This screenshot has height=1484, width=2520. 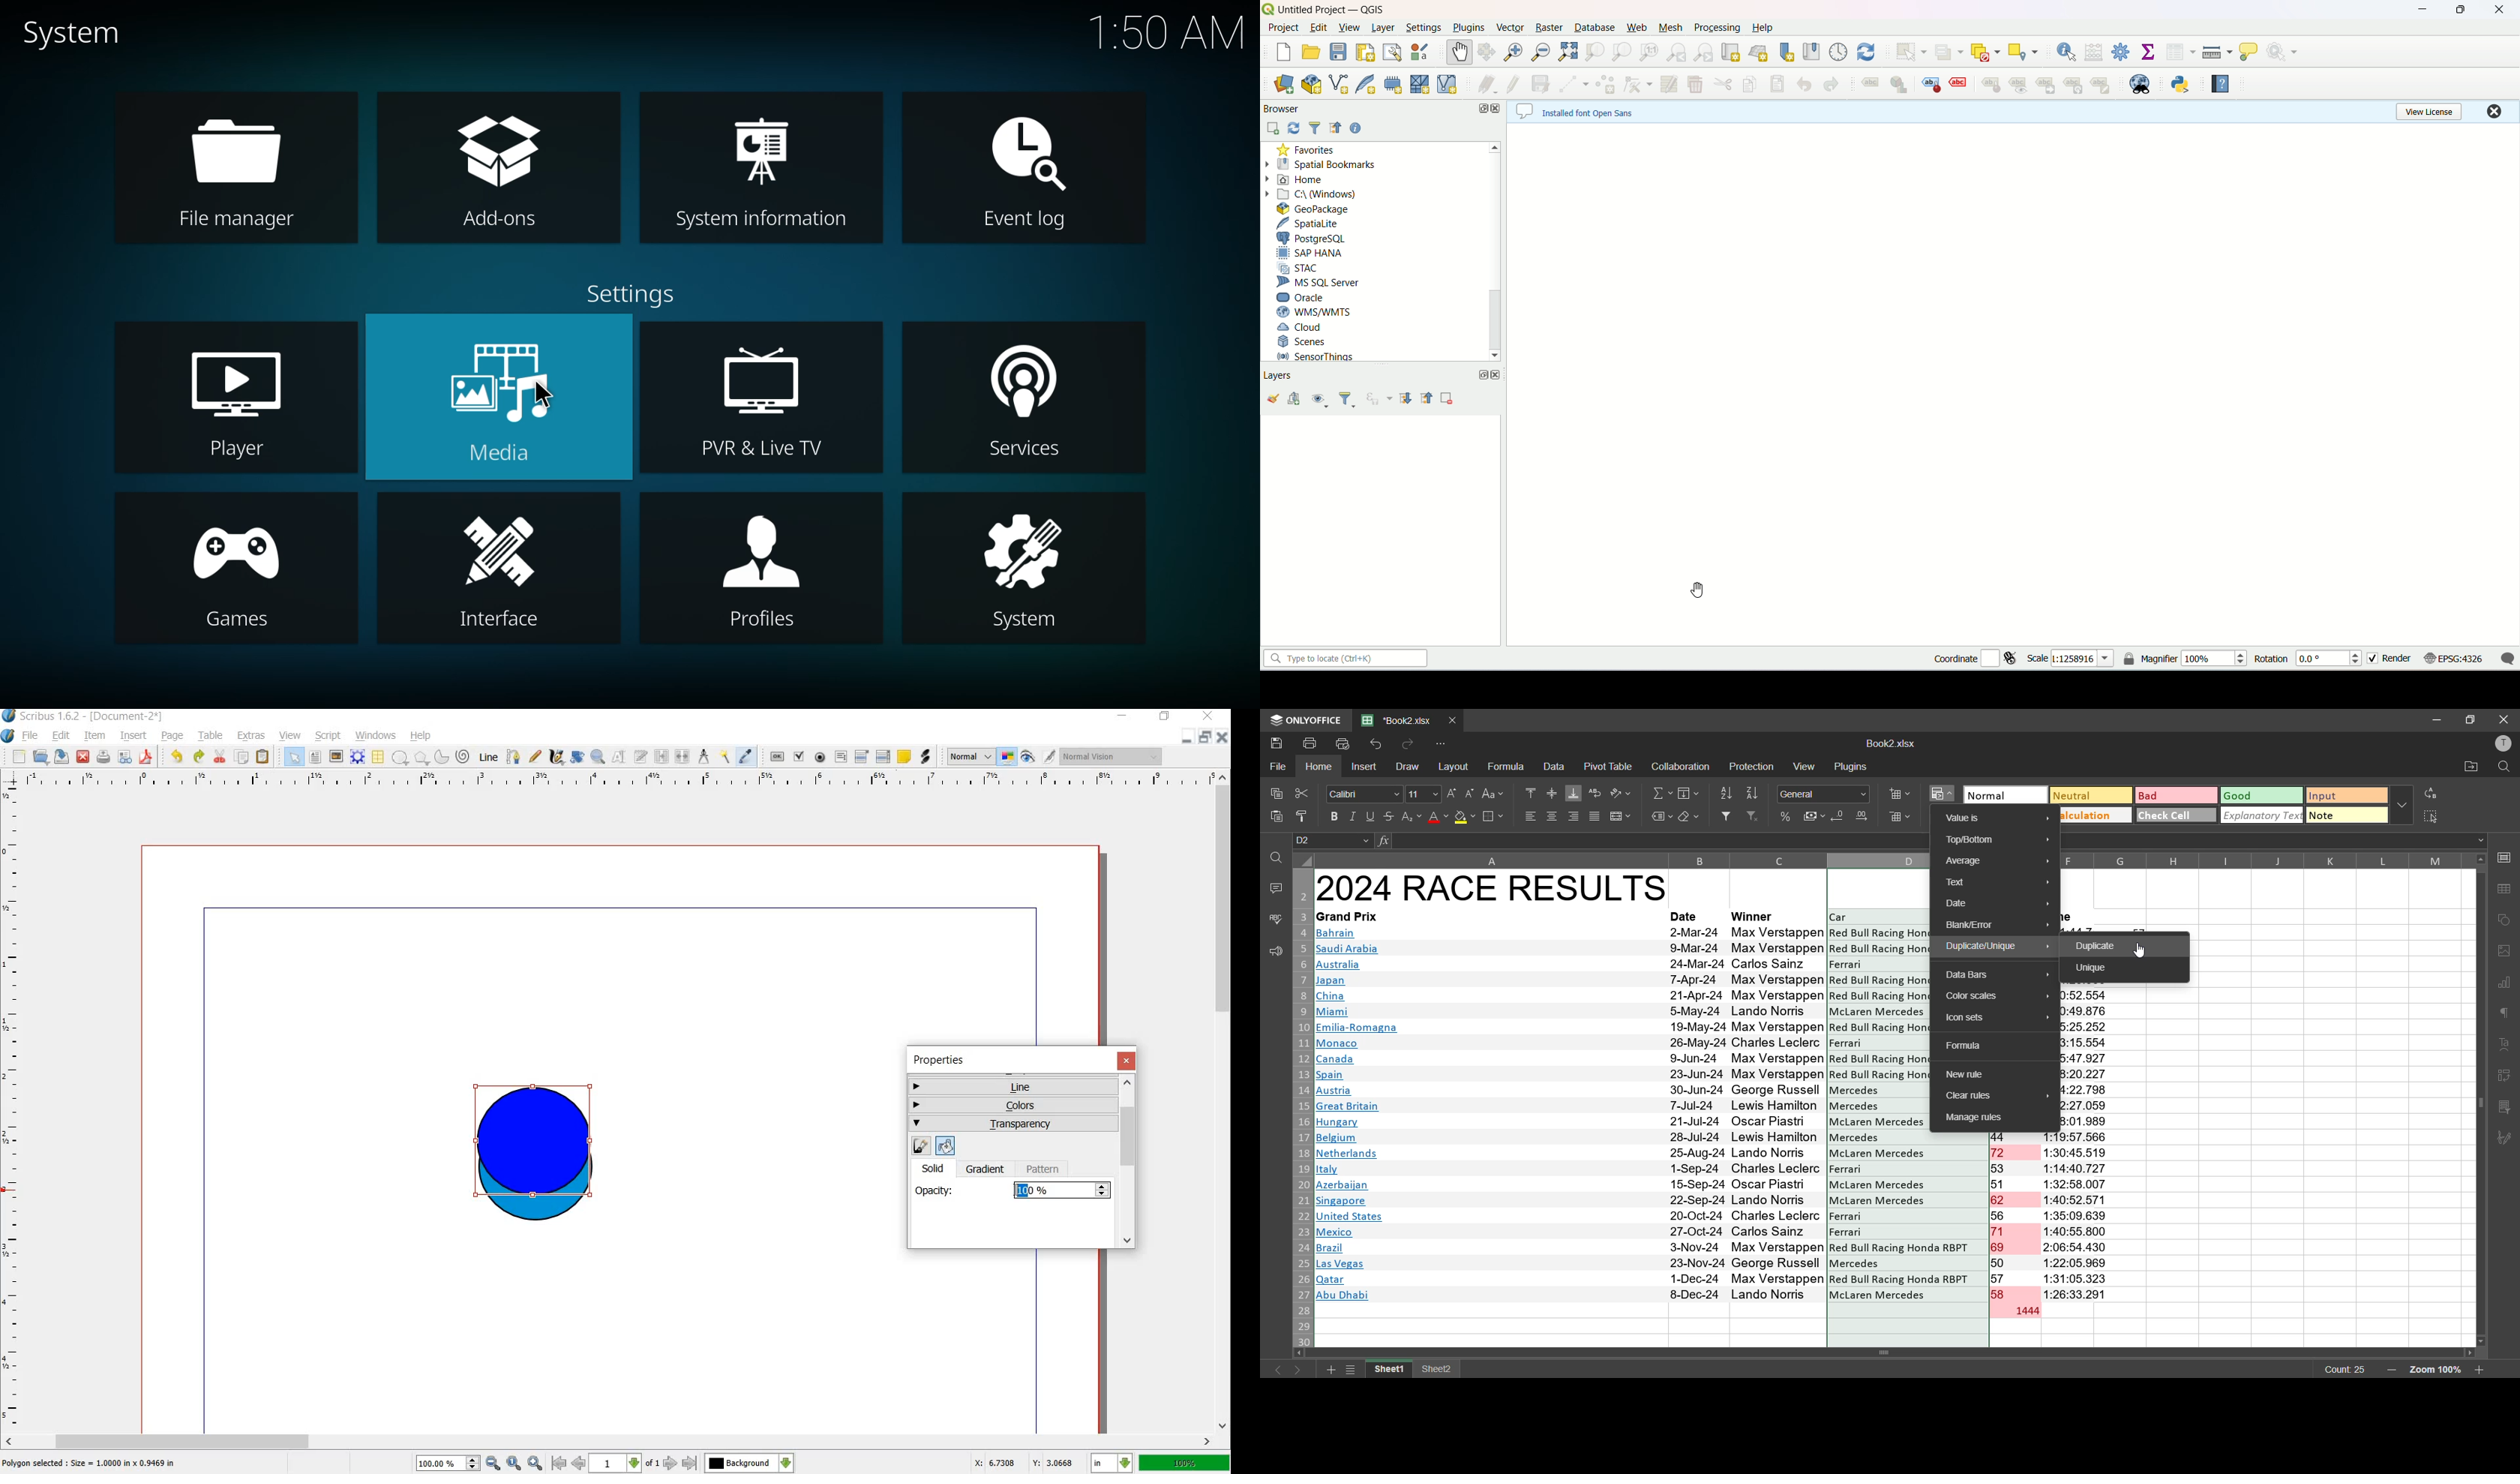 What do you see at coordinates (616, 1464) in the screenshot?
I see `1` at bounding box center [616, 1464].